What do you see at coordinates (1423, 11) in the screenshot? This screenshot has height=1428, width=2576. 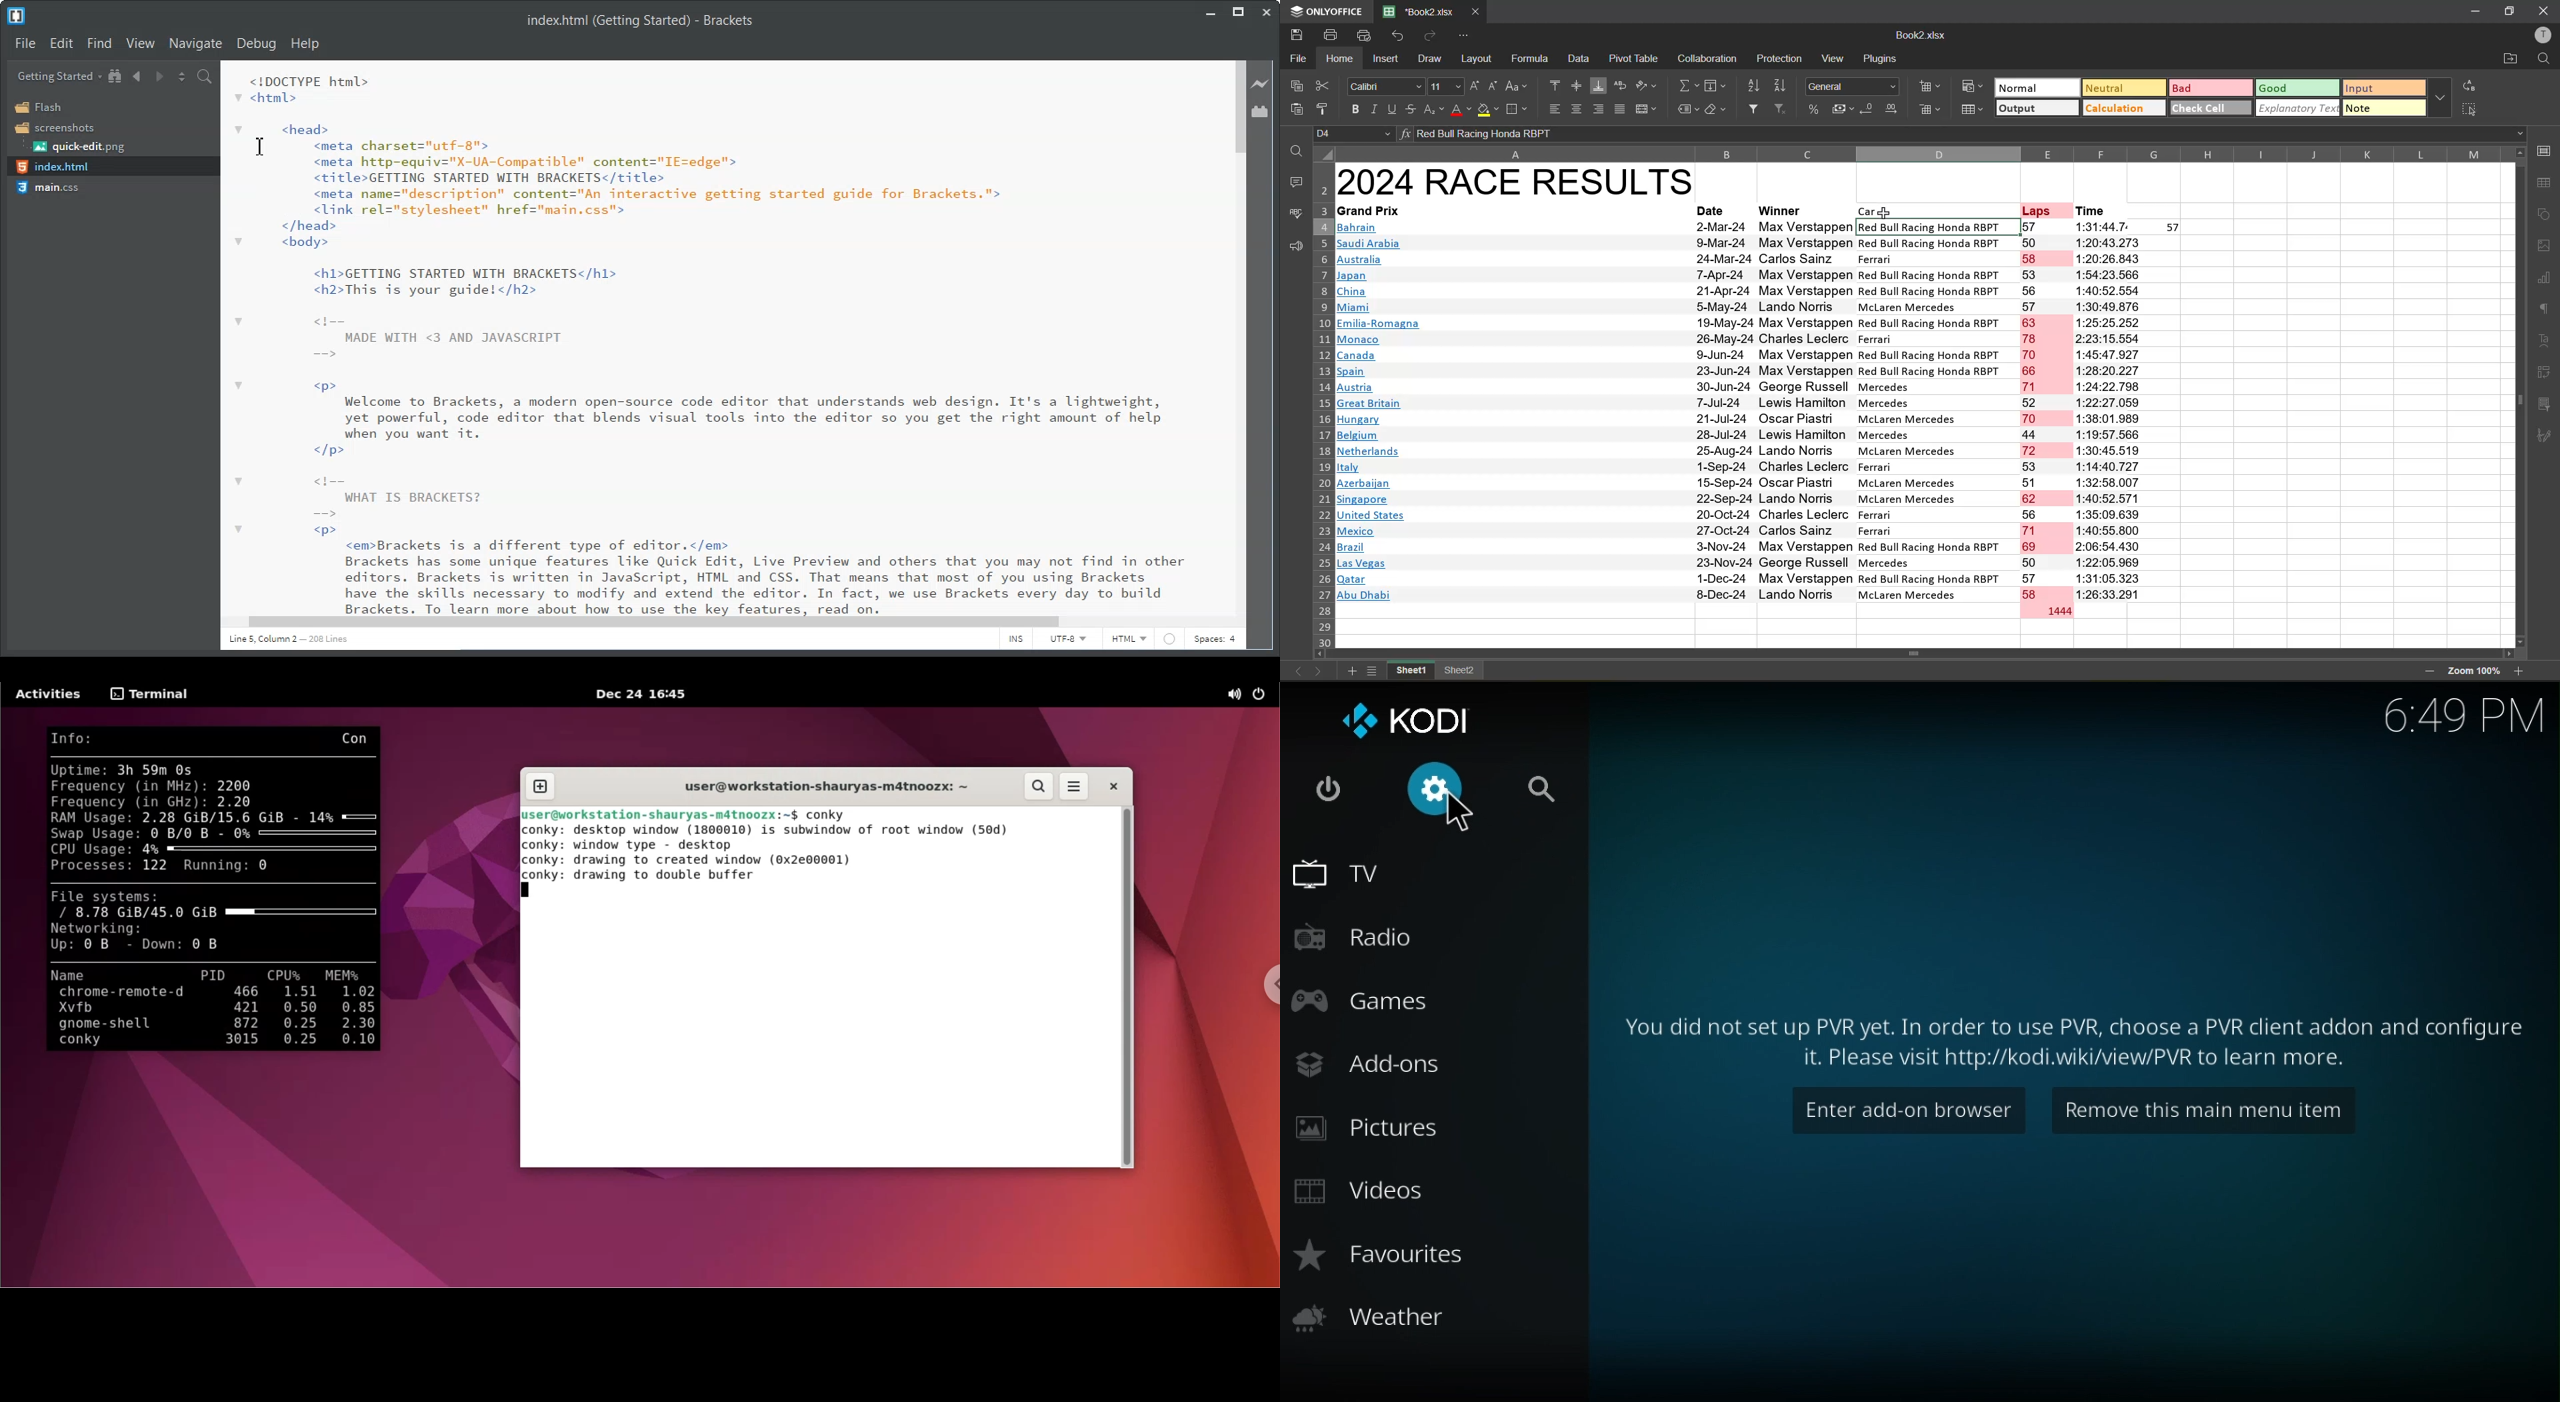 I see `filename` at bounding box center [1423, 11].